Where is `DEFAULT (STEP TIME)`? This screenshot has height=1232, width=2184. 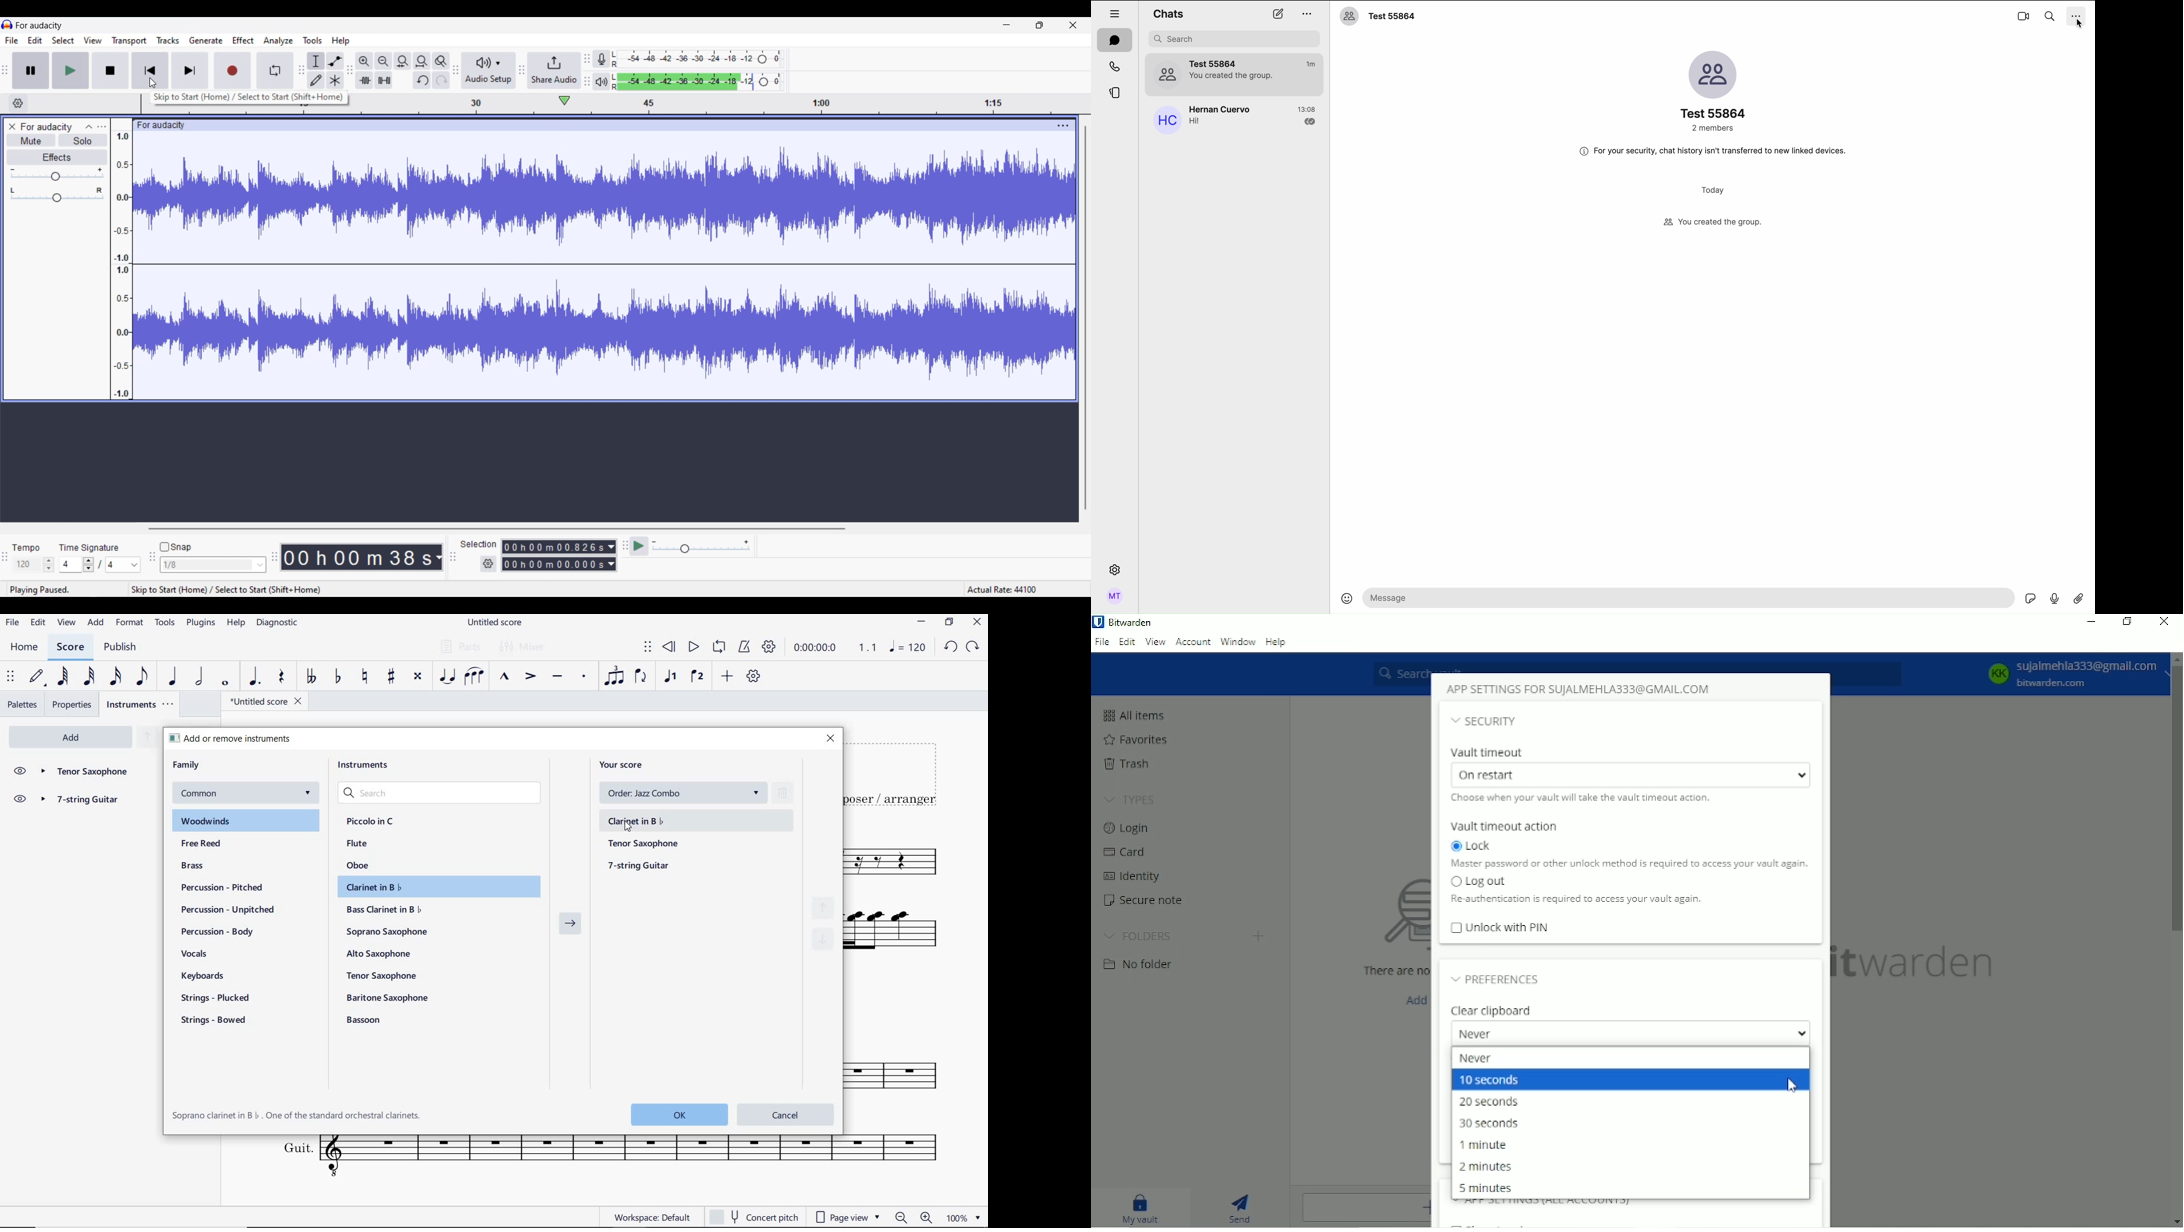 DEFAULT (STEP TIME) is located at coordinates (36, 678).